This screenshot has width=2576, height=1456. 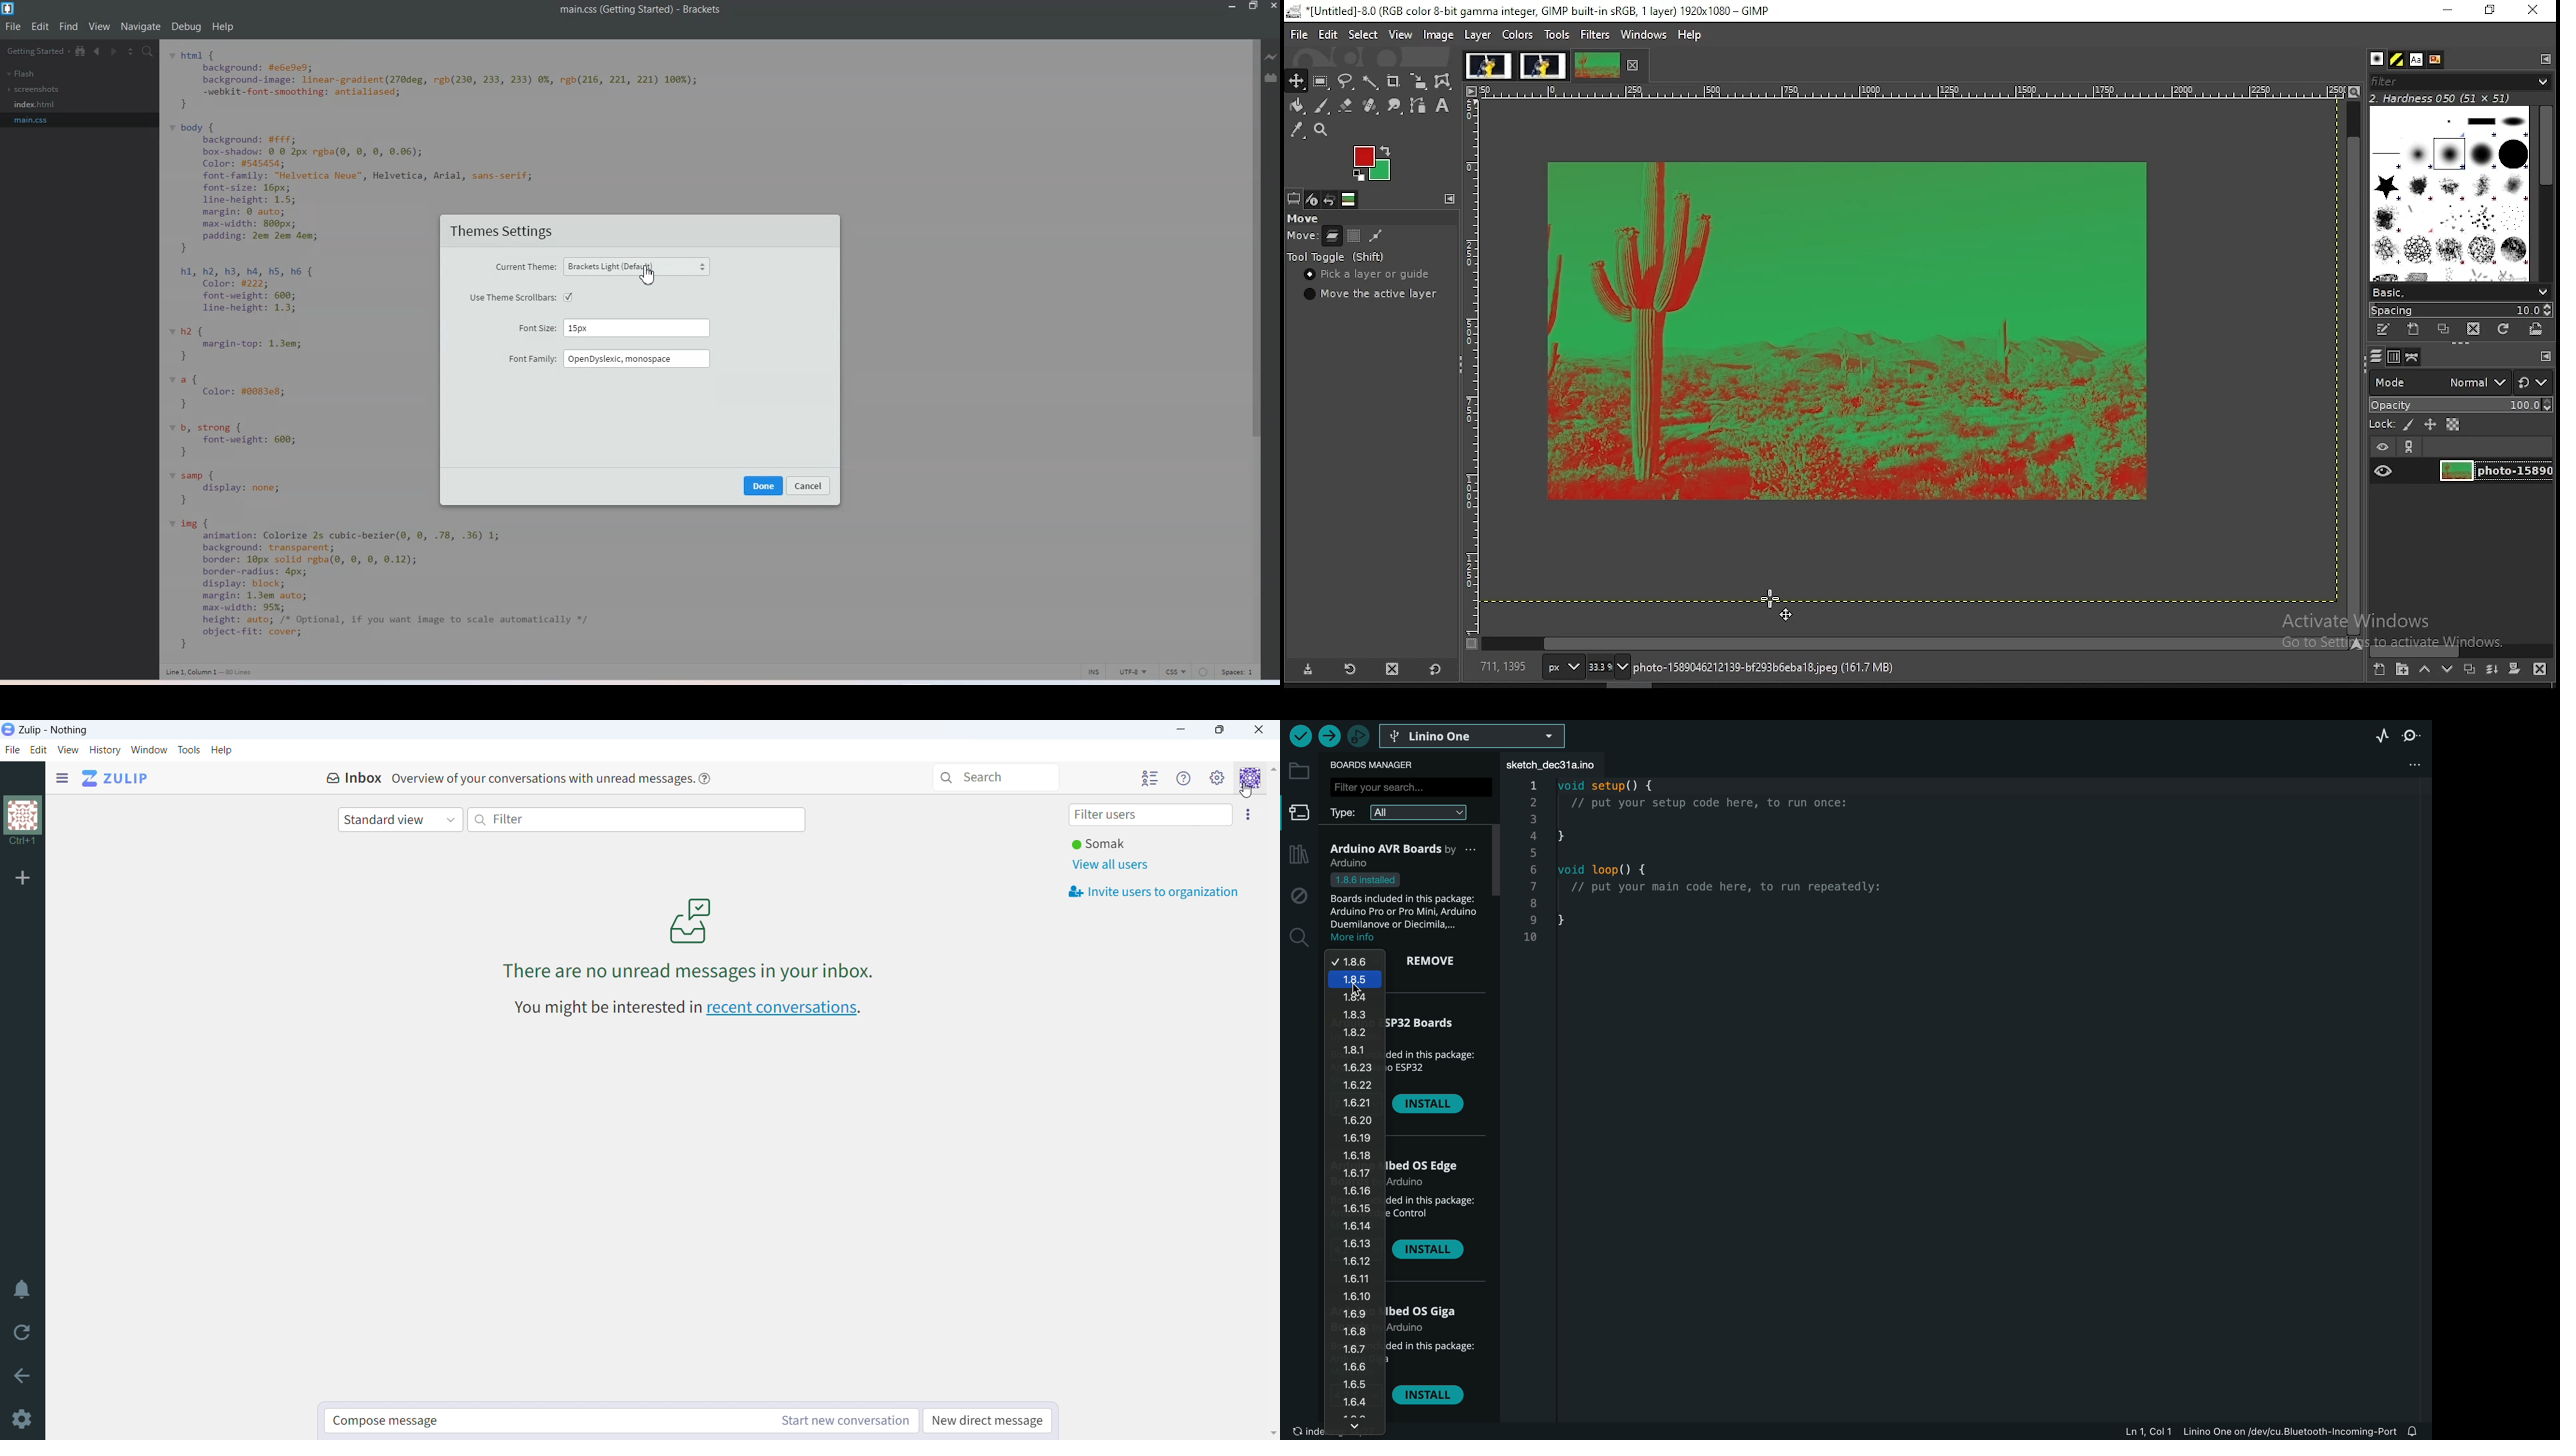 What do you see at coordinates (63, 778) in the screenshot?
I see `click to see sidebar menu` at bounding box center [63, 778].